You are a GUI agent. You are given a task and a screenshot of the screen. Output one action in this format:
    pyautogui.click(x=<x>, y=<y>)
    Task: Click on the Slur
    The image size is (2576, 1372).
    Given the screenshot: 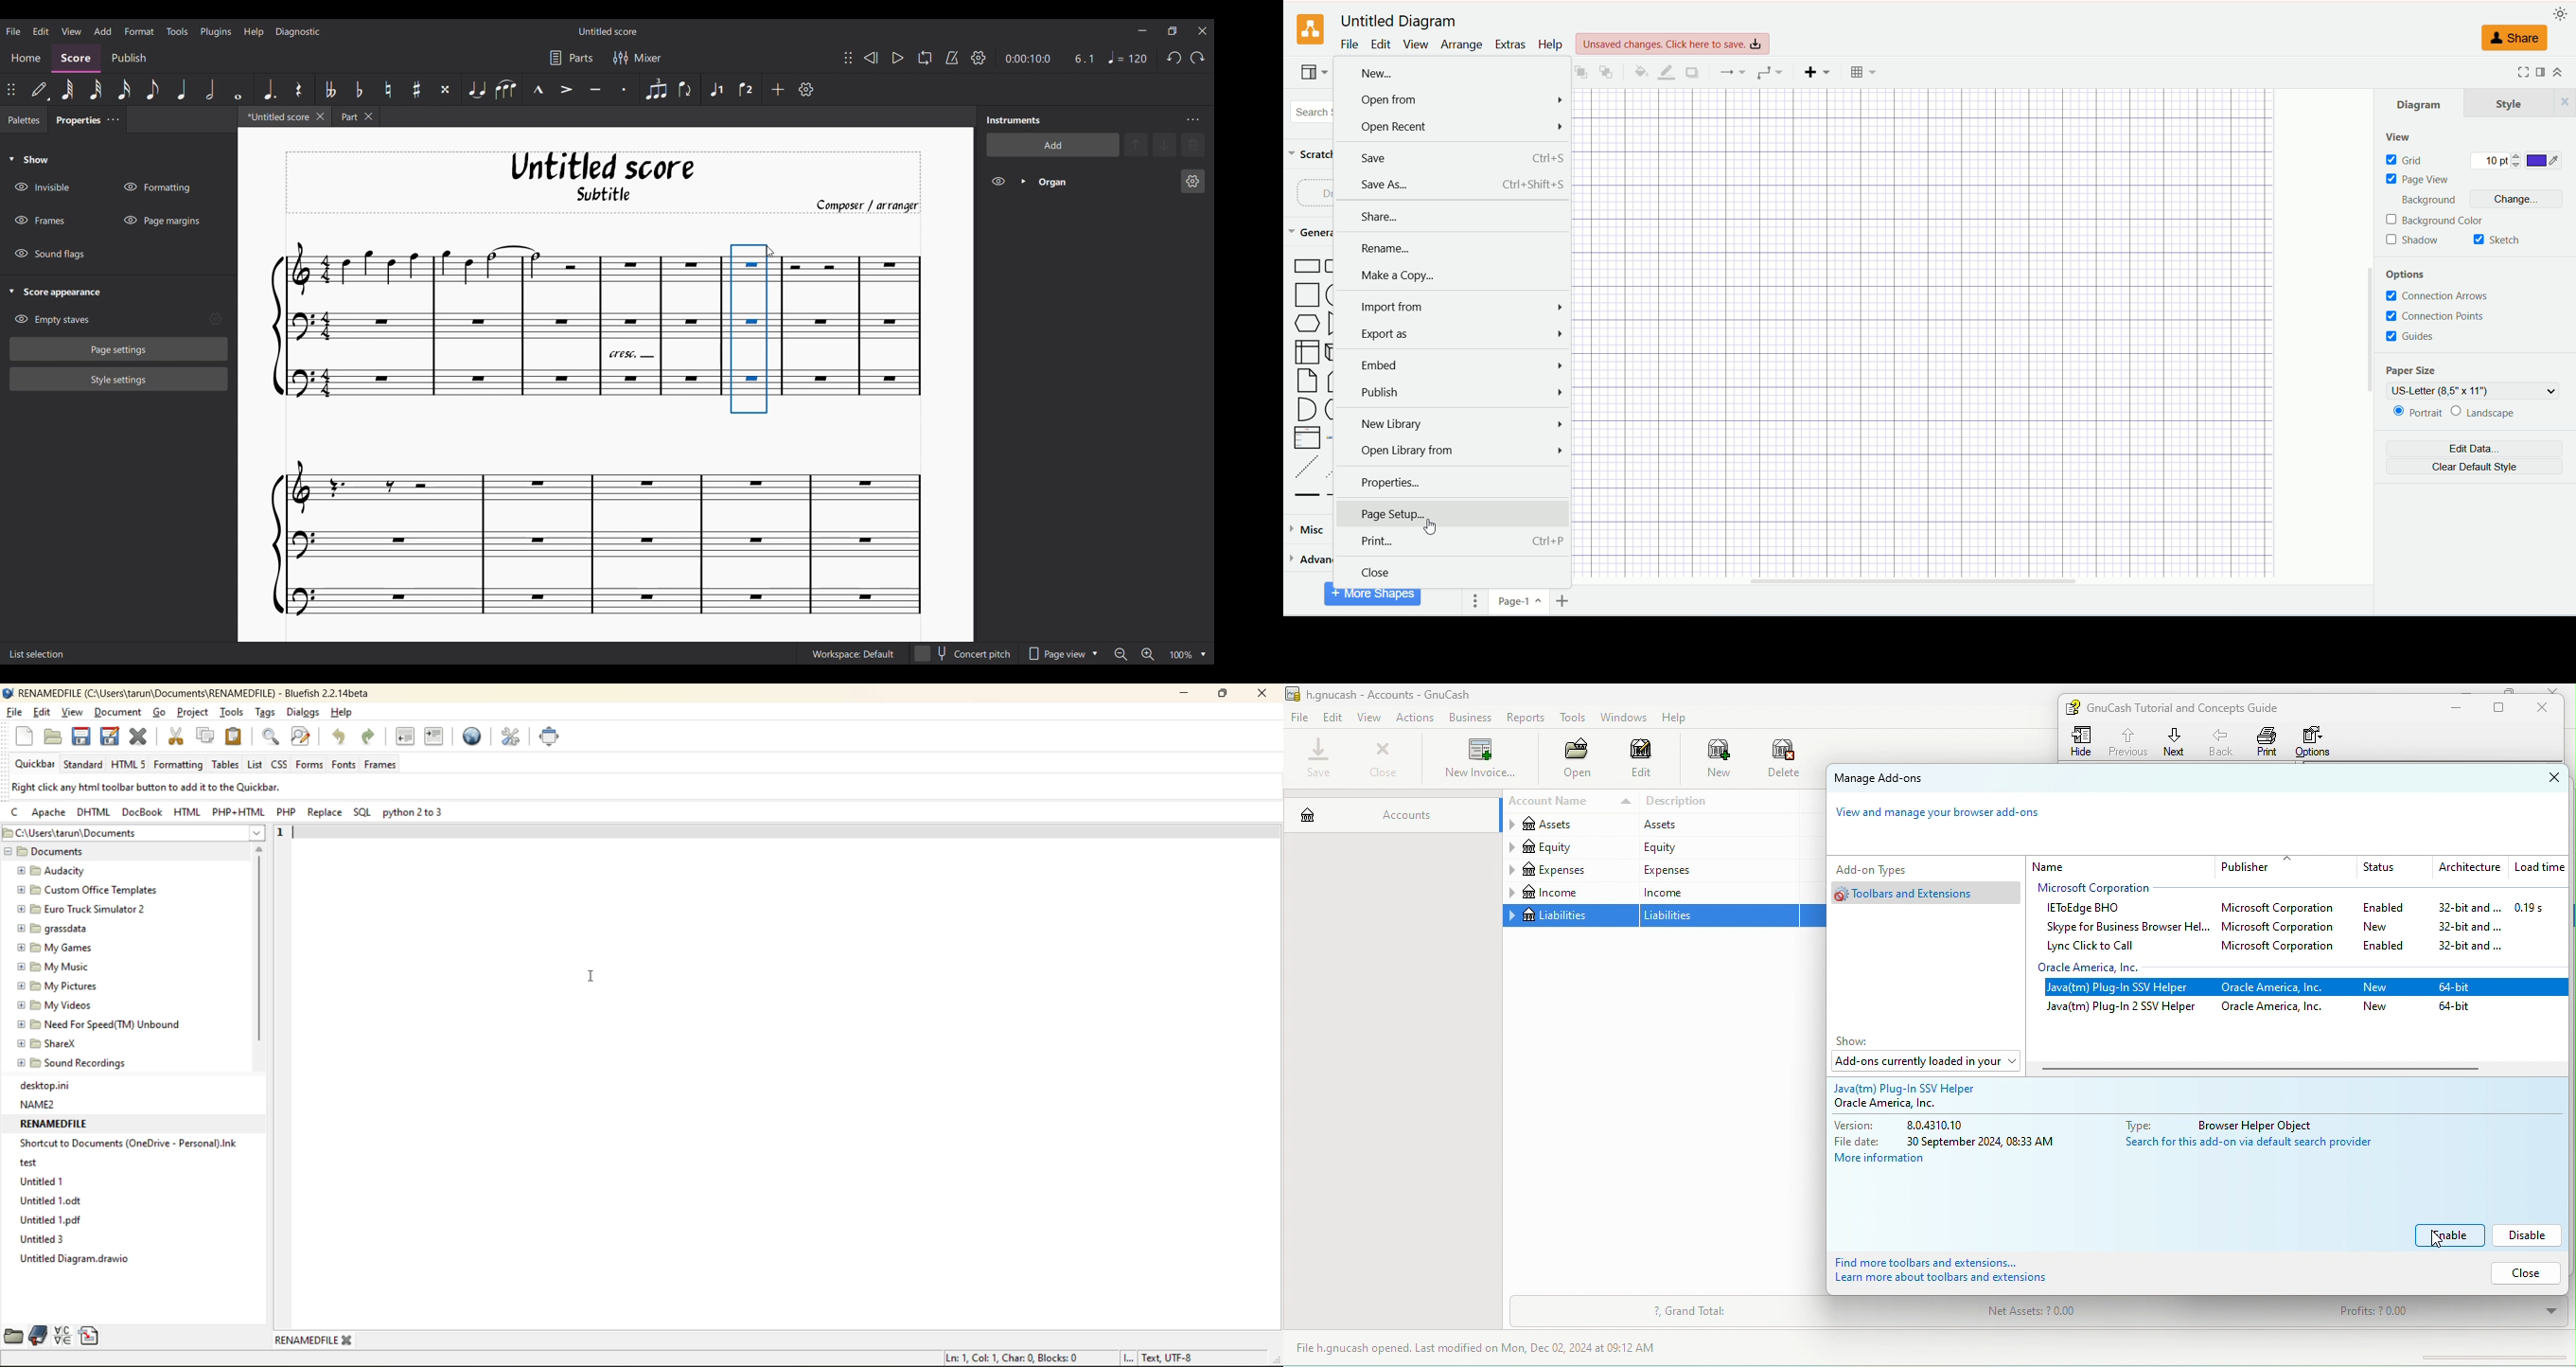 What is the action you would take?
    pyautogui.click(x=505, y=89)
    